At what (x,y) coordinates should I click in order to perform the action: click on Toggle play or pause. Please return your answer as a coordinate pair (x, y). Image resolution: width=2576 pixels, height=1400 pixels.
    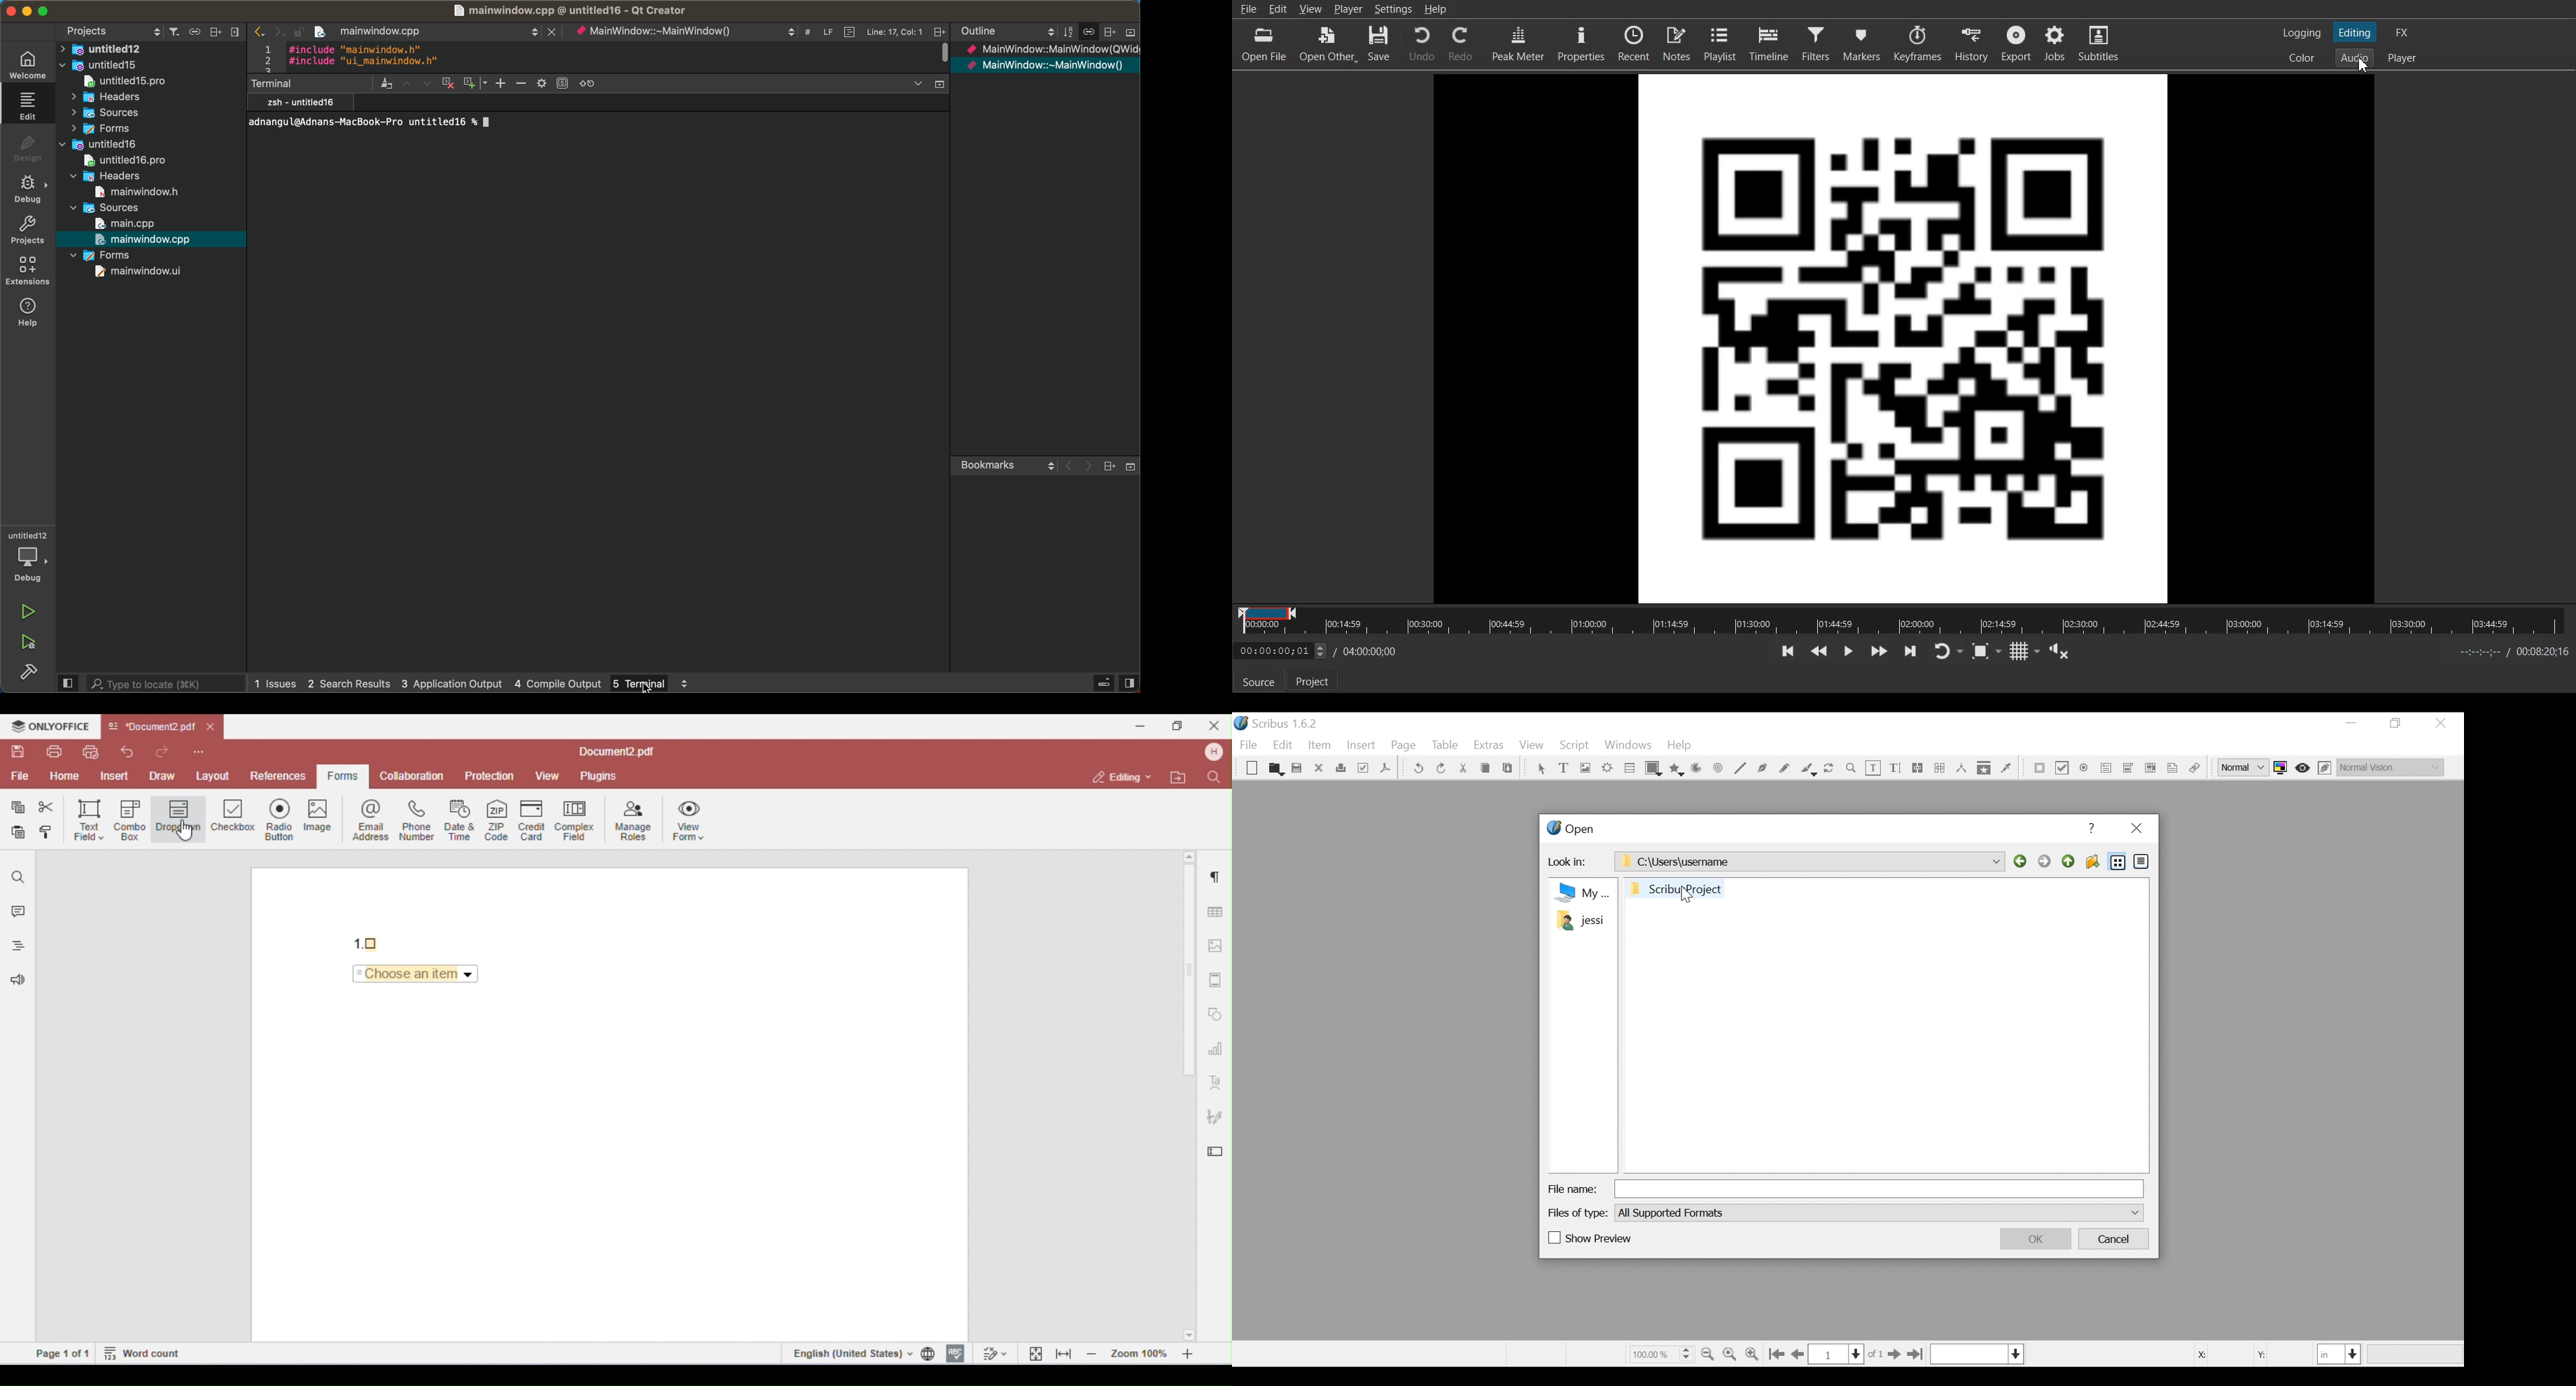
    Looking at the image, I should click on (1849, 650).